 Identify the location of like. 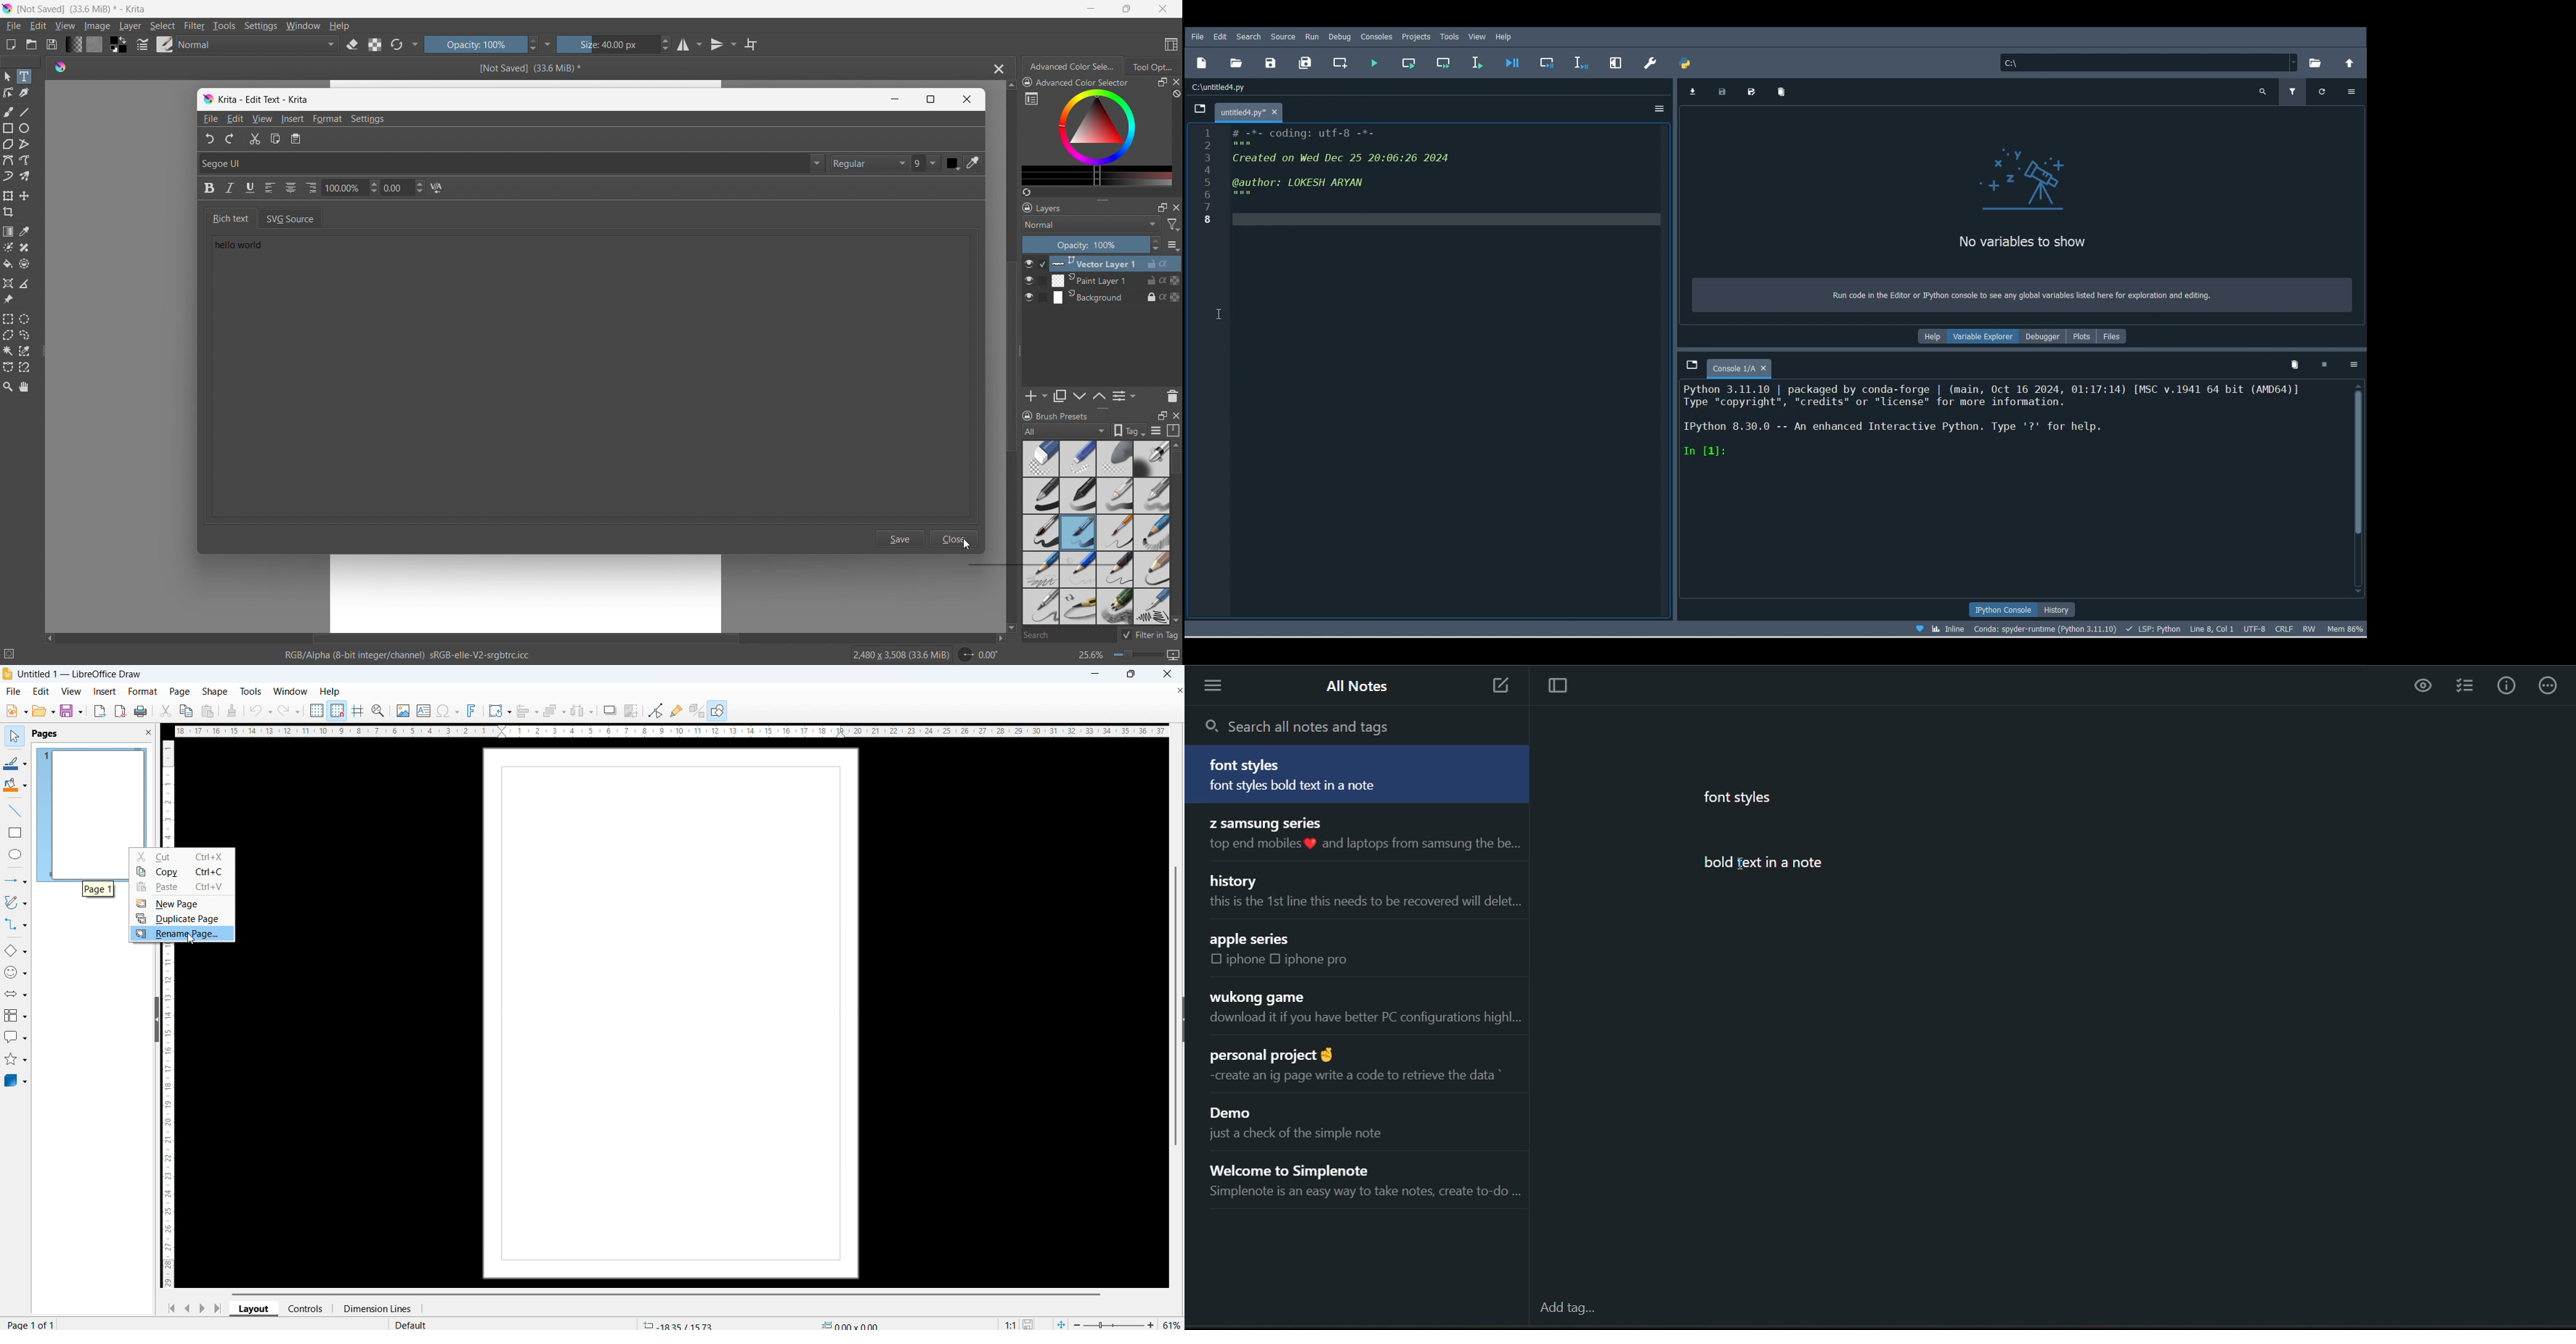
(1916, 627).